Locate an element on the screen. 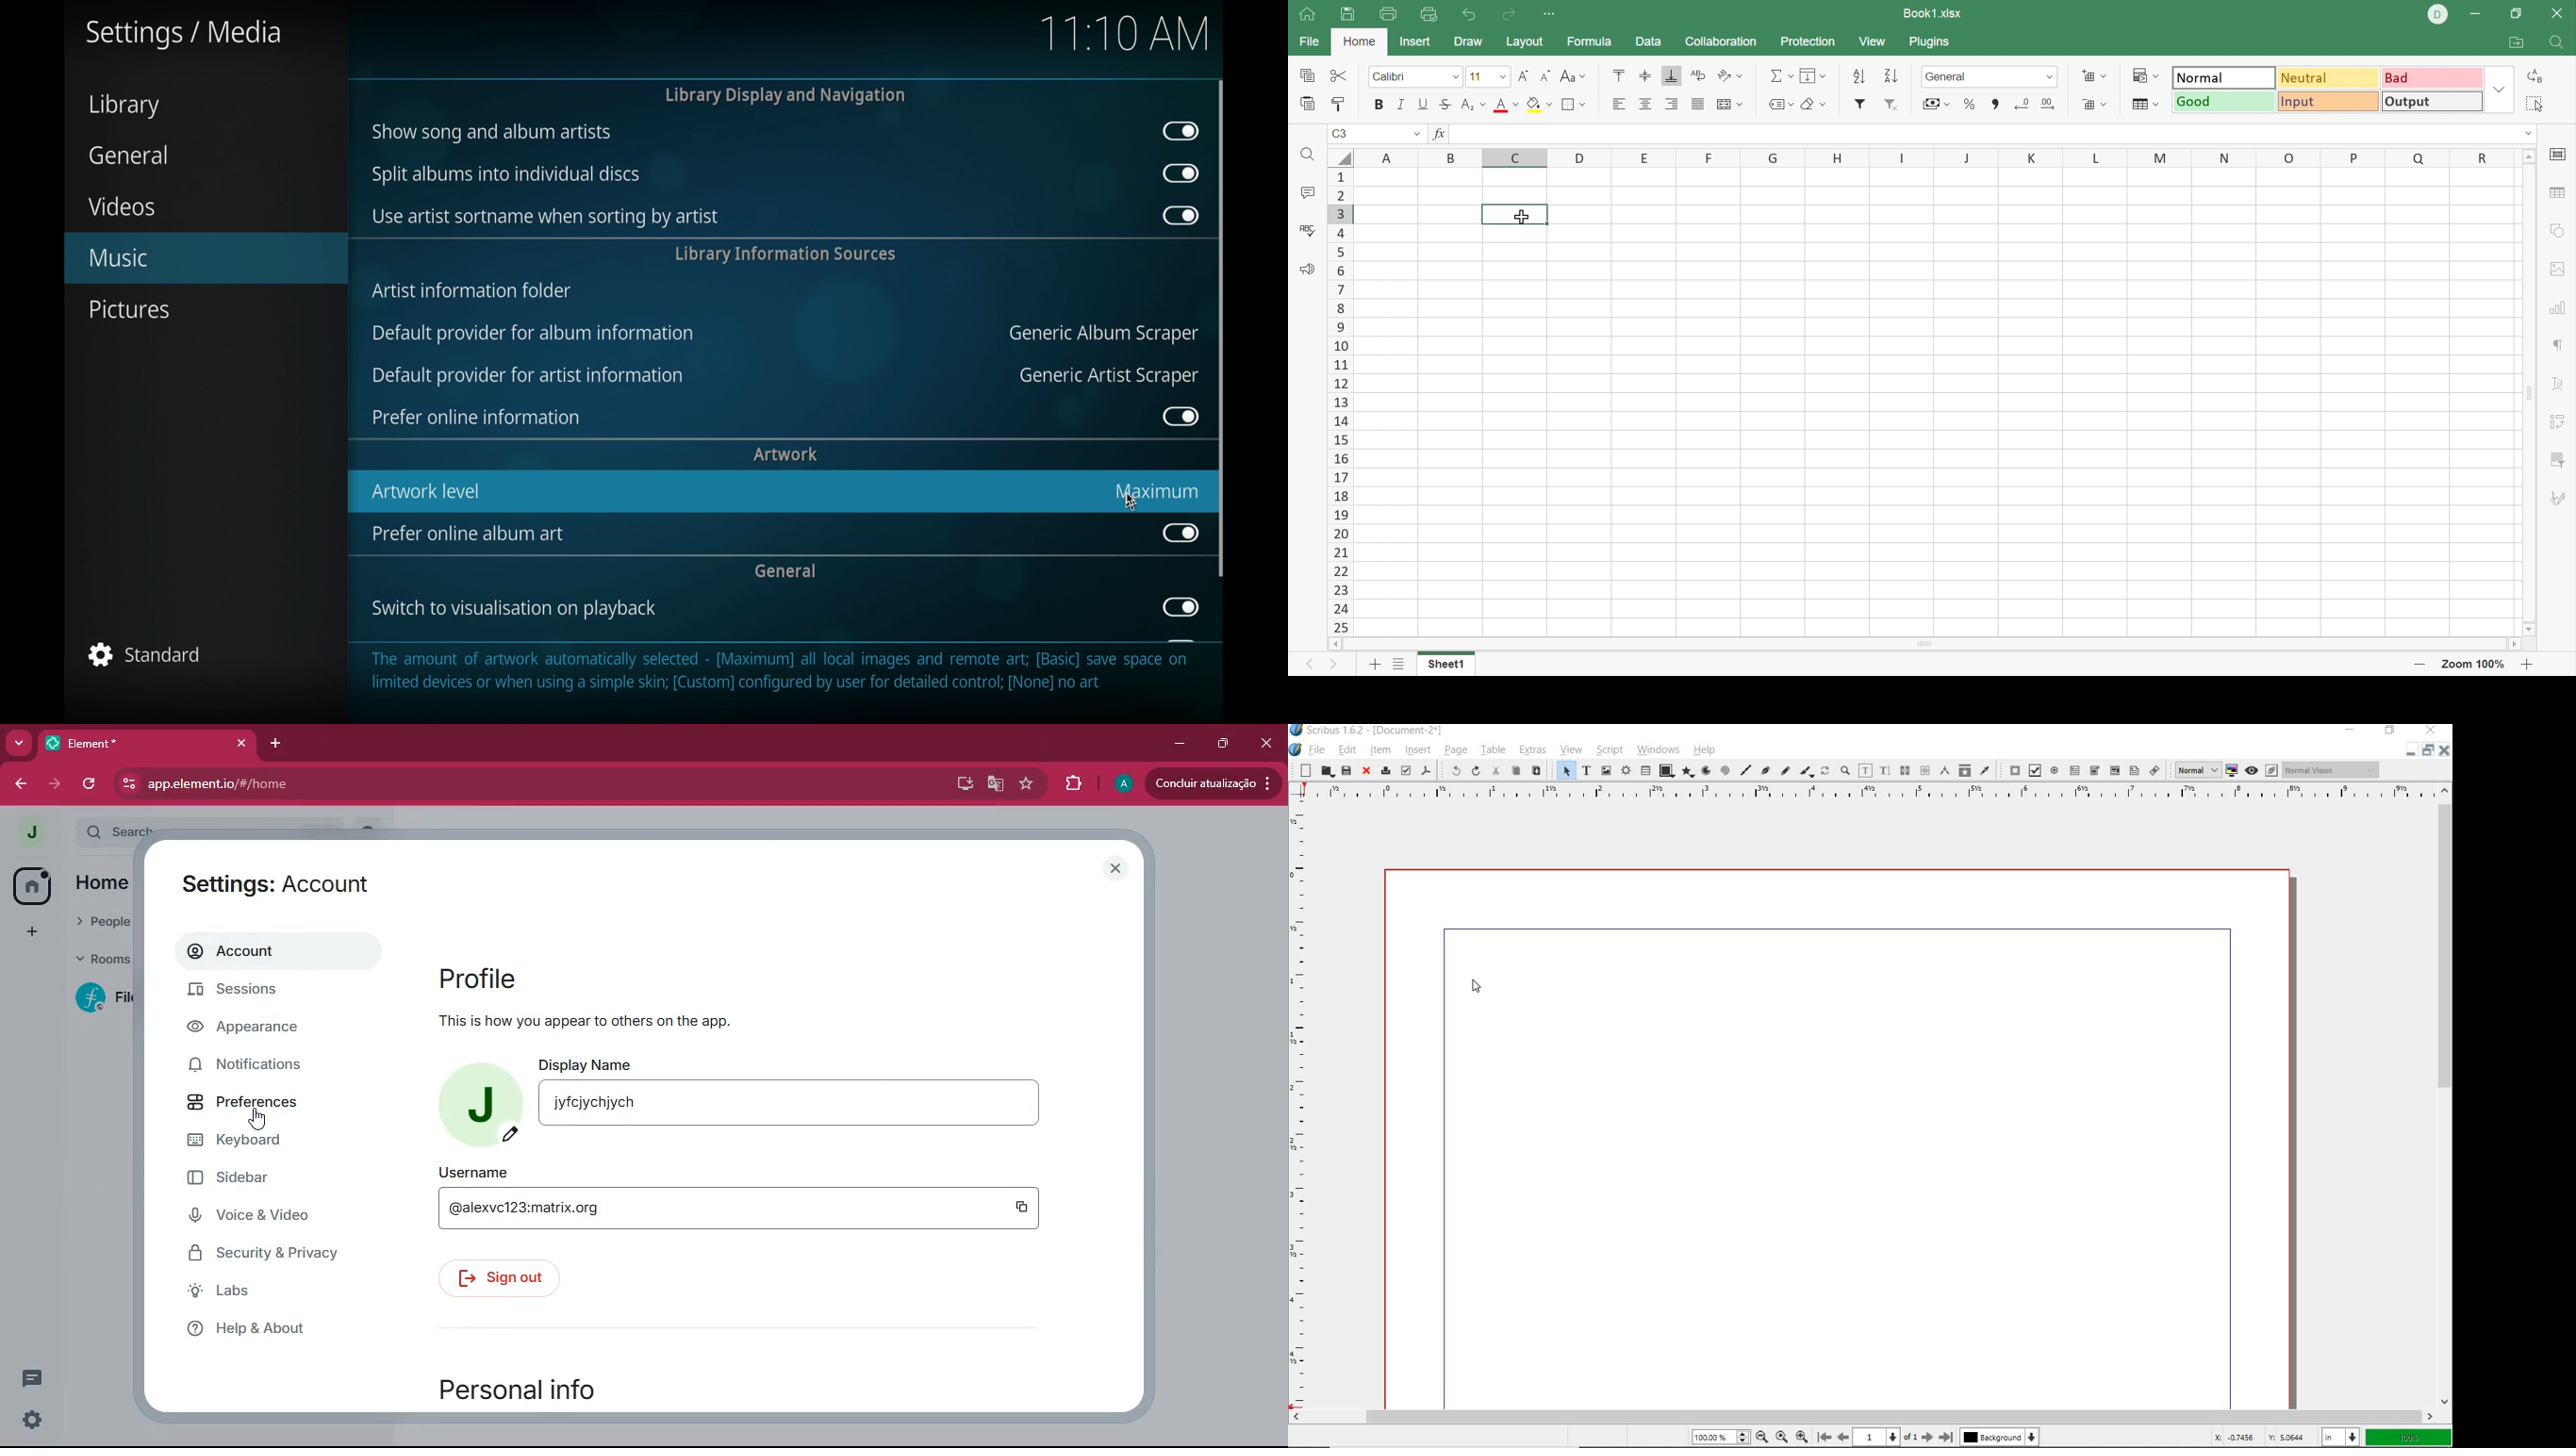  Customize quick access toolbar is located at coordinates (1552, 15).